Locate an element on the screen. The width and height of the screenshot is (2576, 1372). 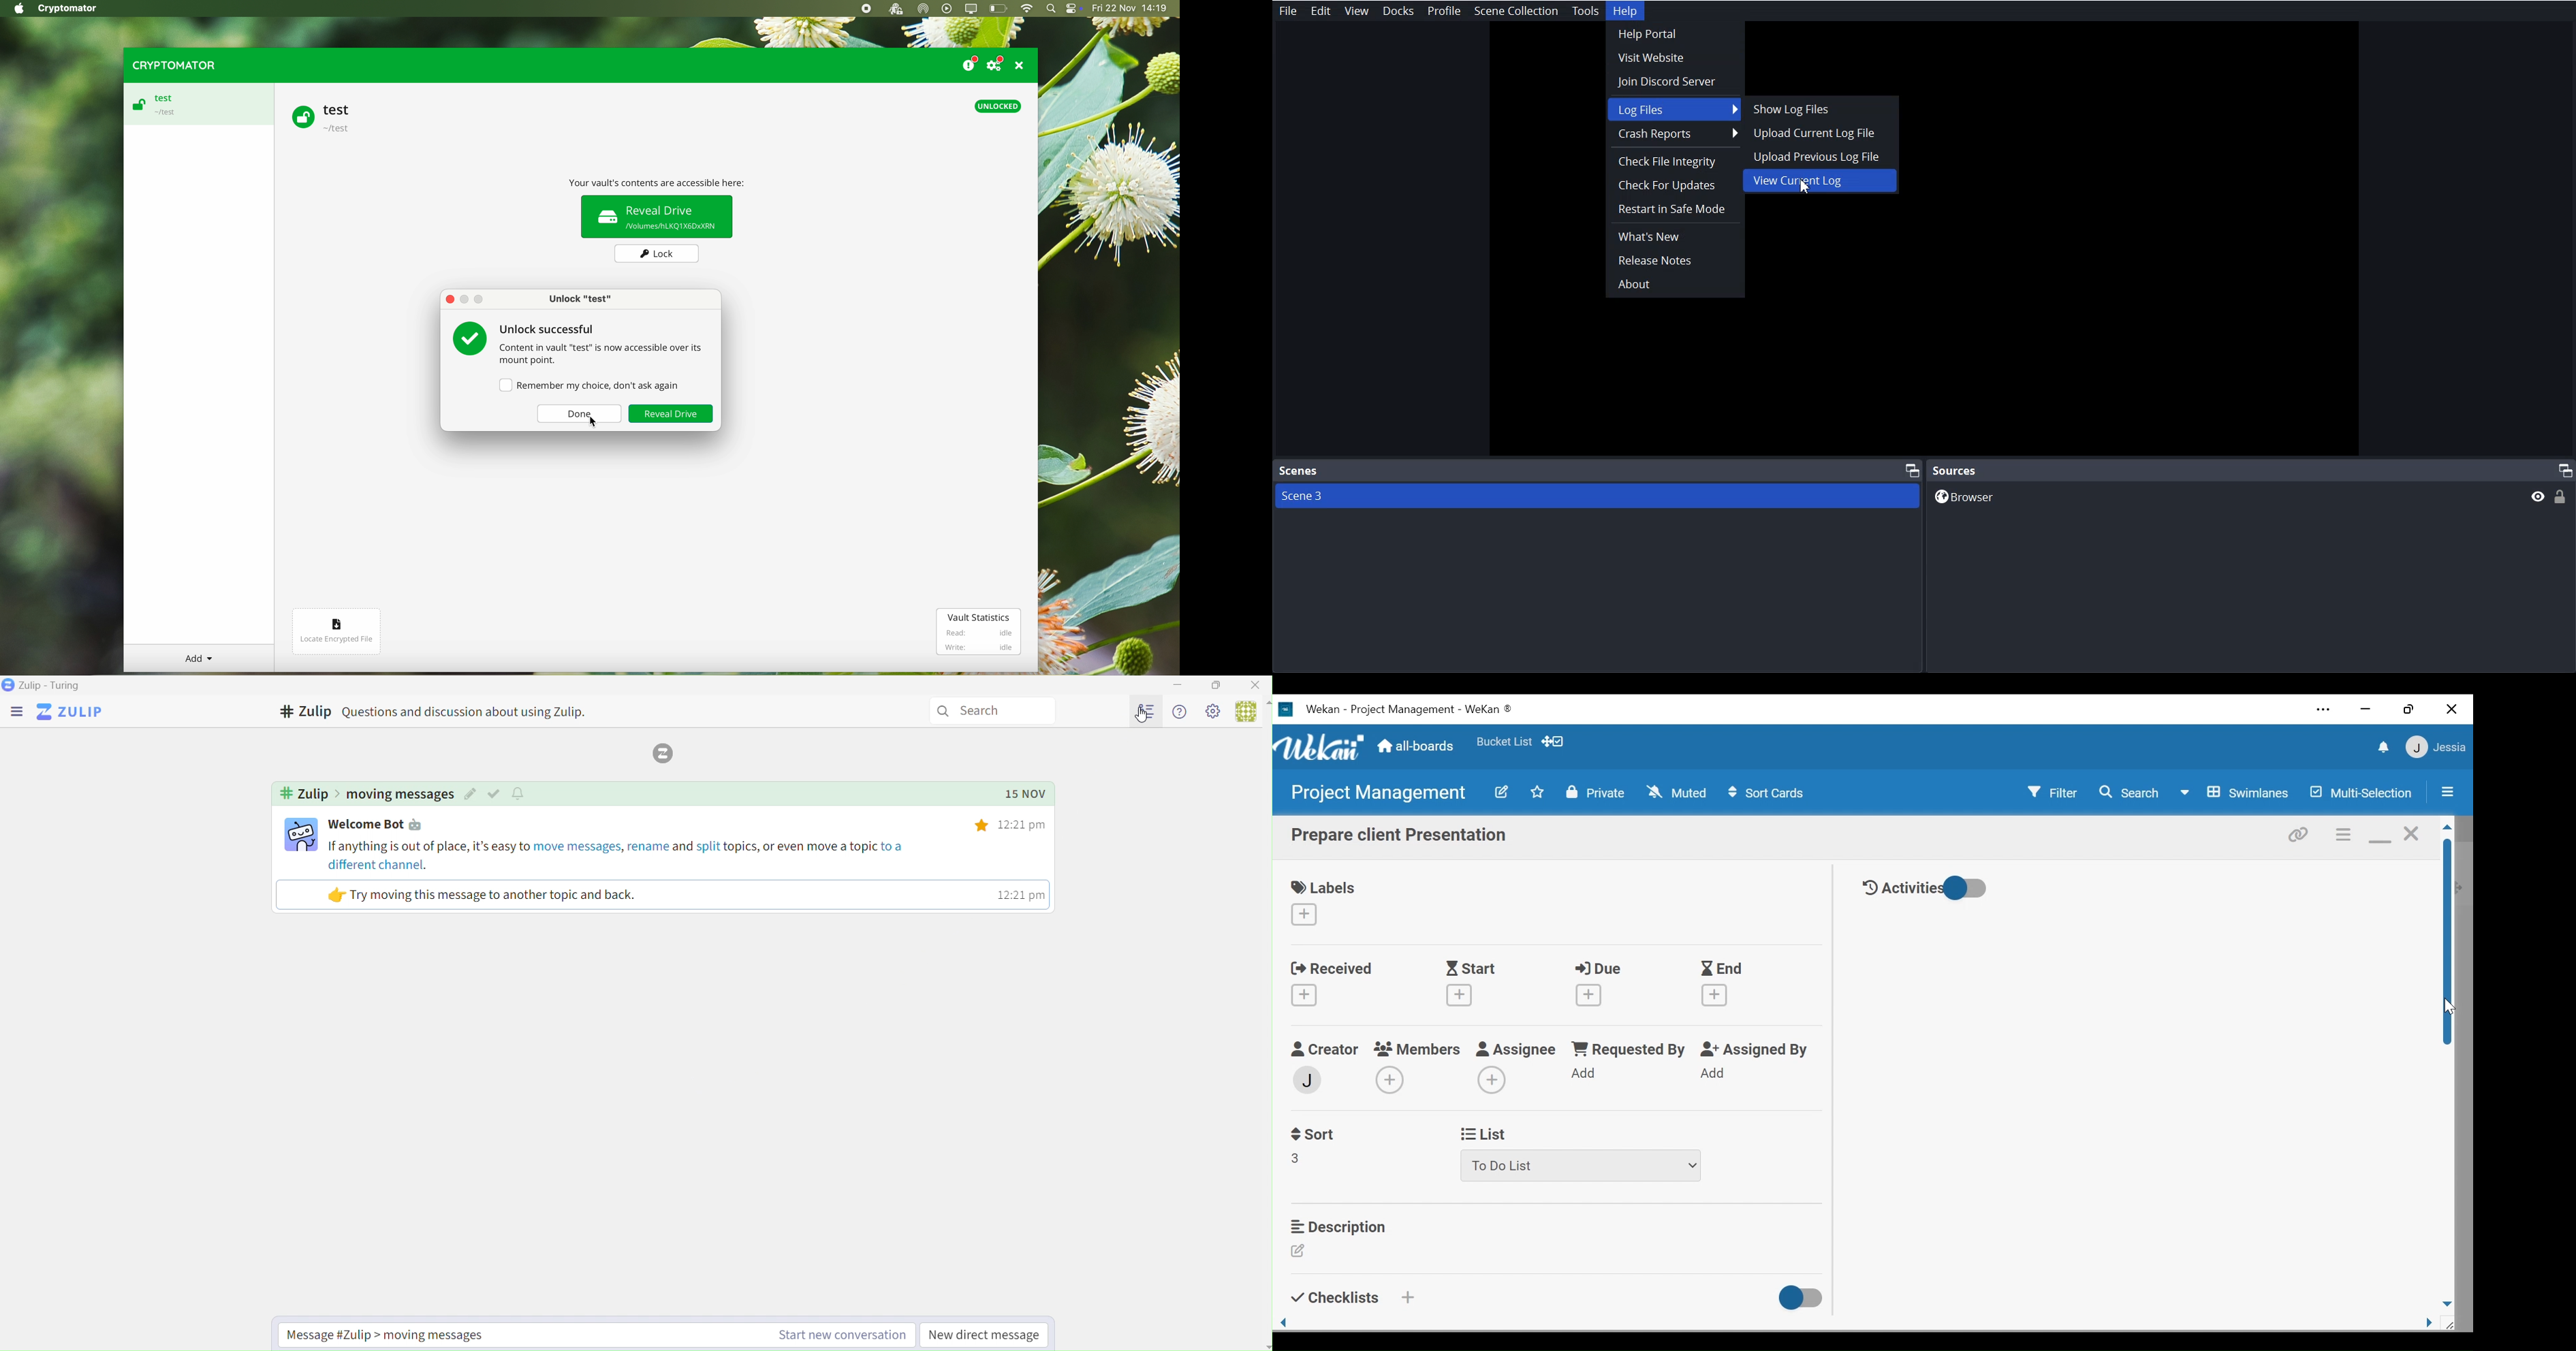
Preview is located at coordinates (2536, 496).